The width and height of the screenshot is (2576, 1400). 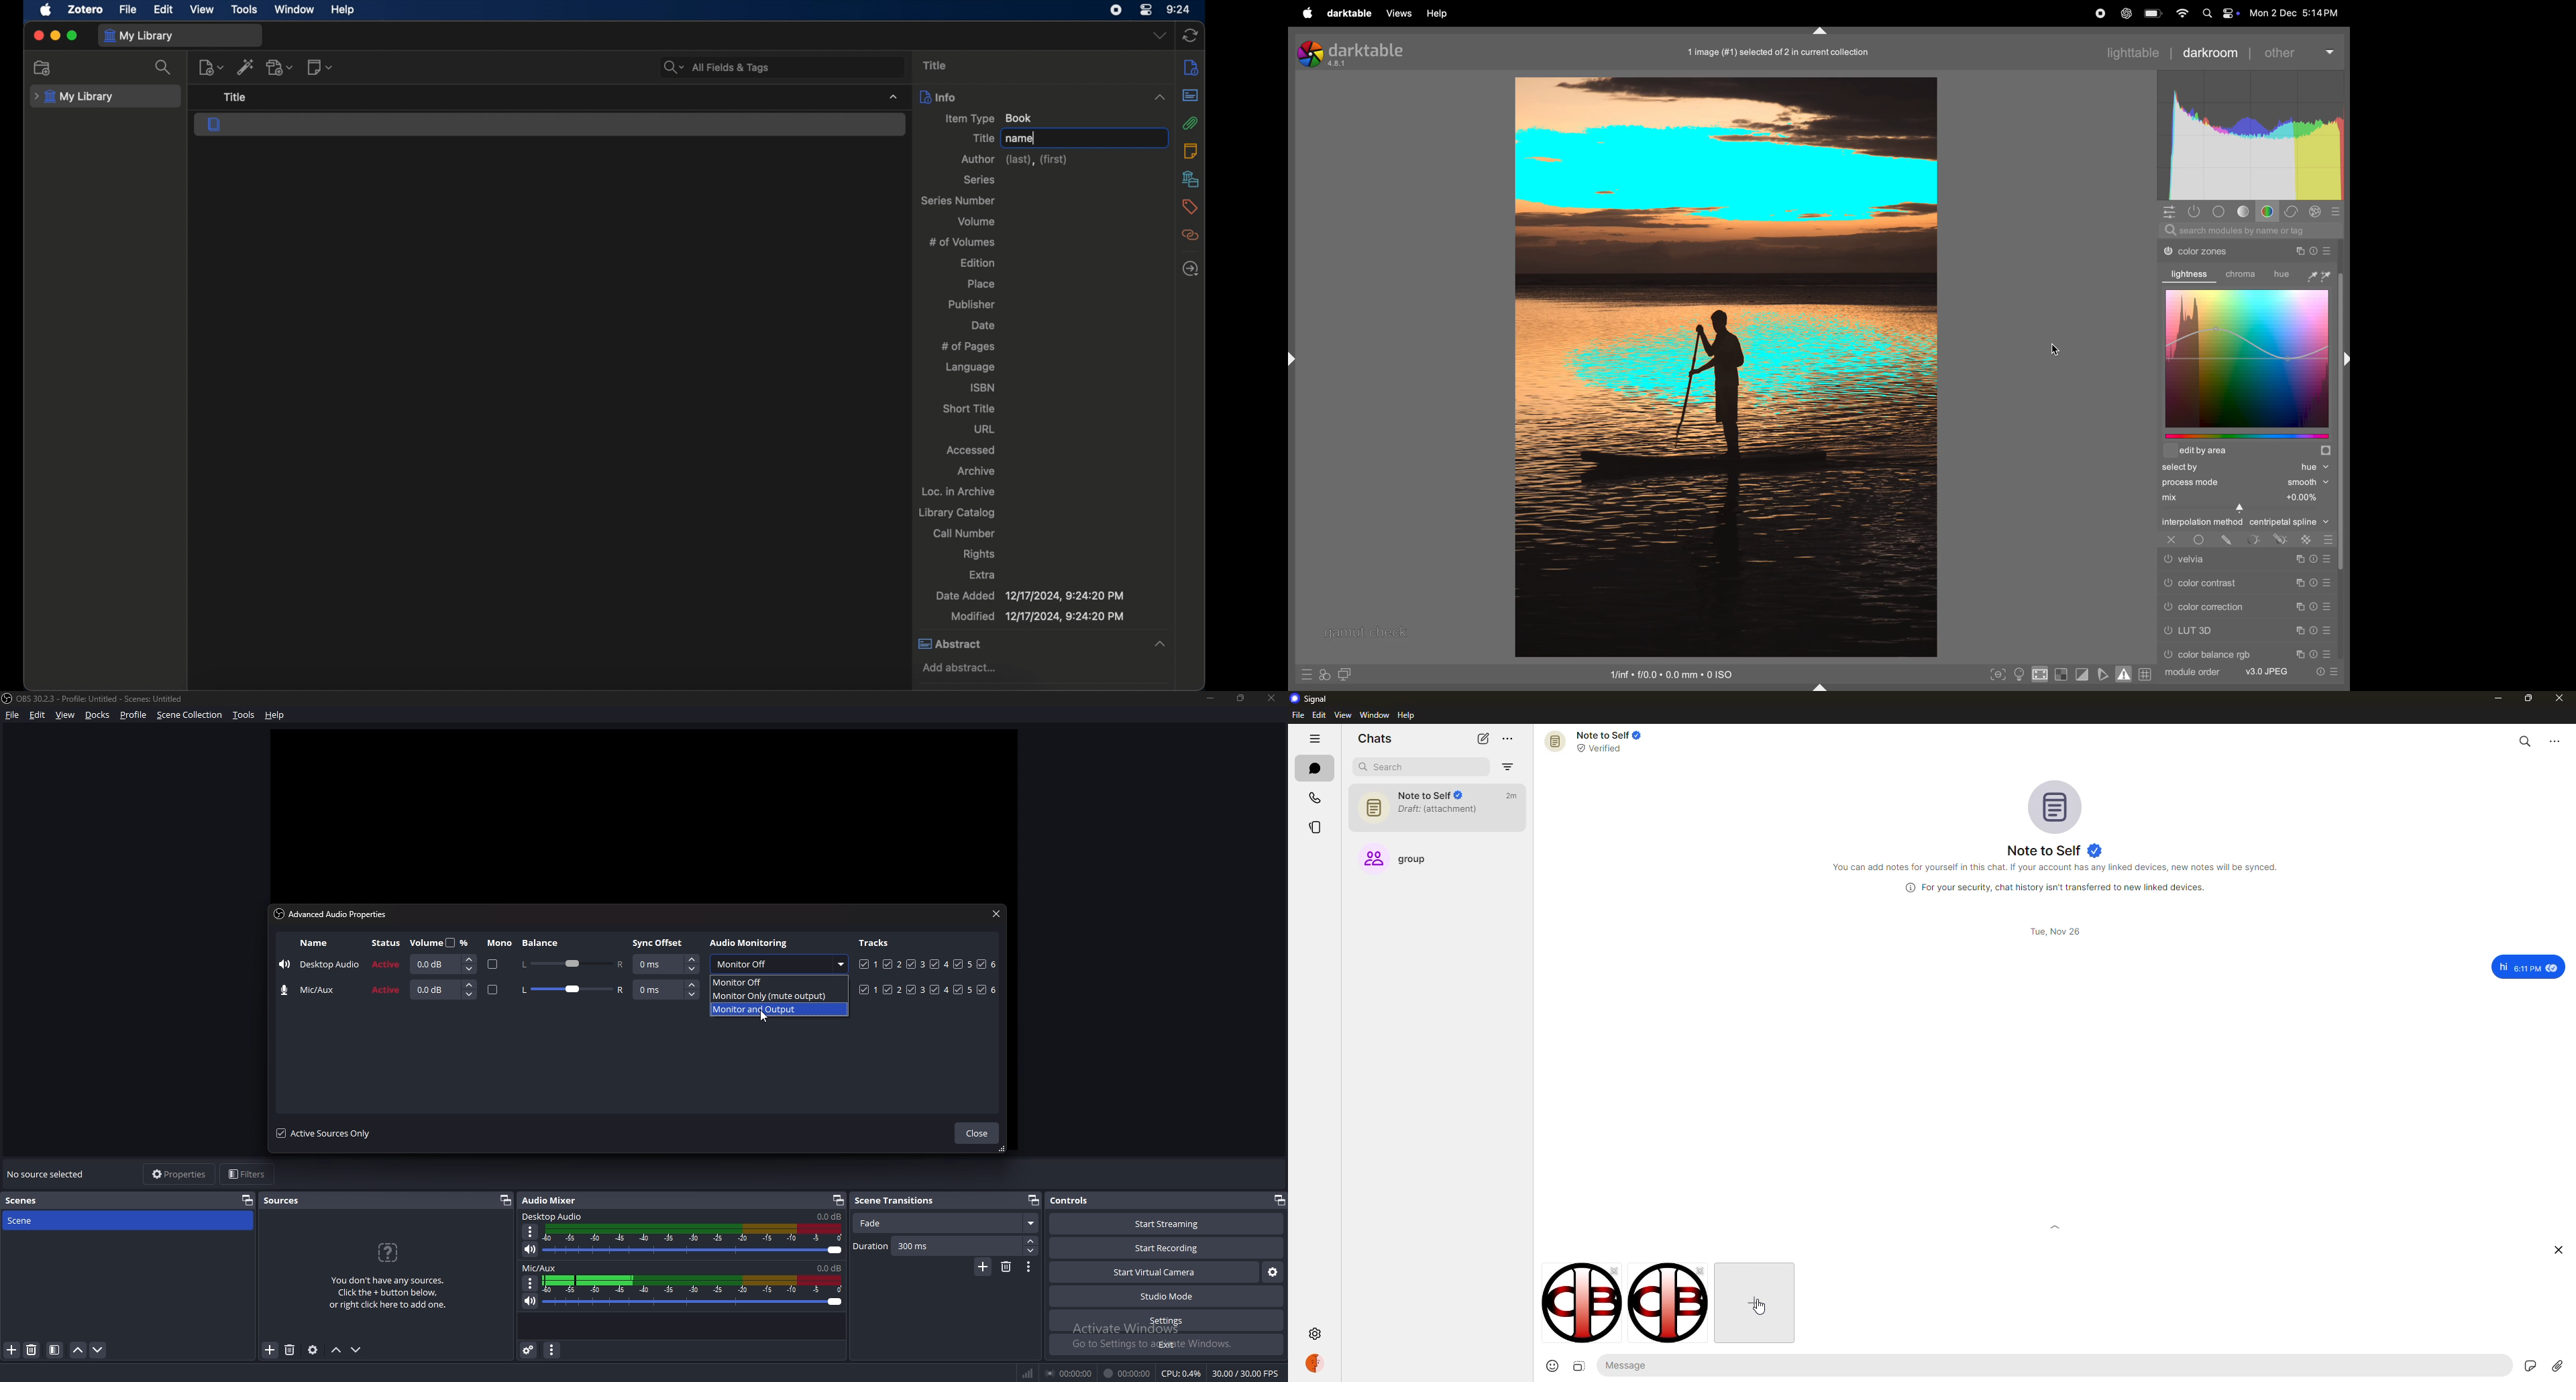 What do you see at coordinates (529, 1350) in the screenshot?
I see `advanced audio properties` at bounding box center [529, 1350].